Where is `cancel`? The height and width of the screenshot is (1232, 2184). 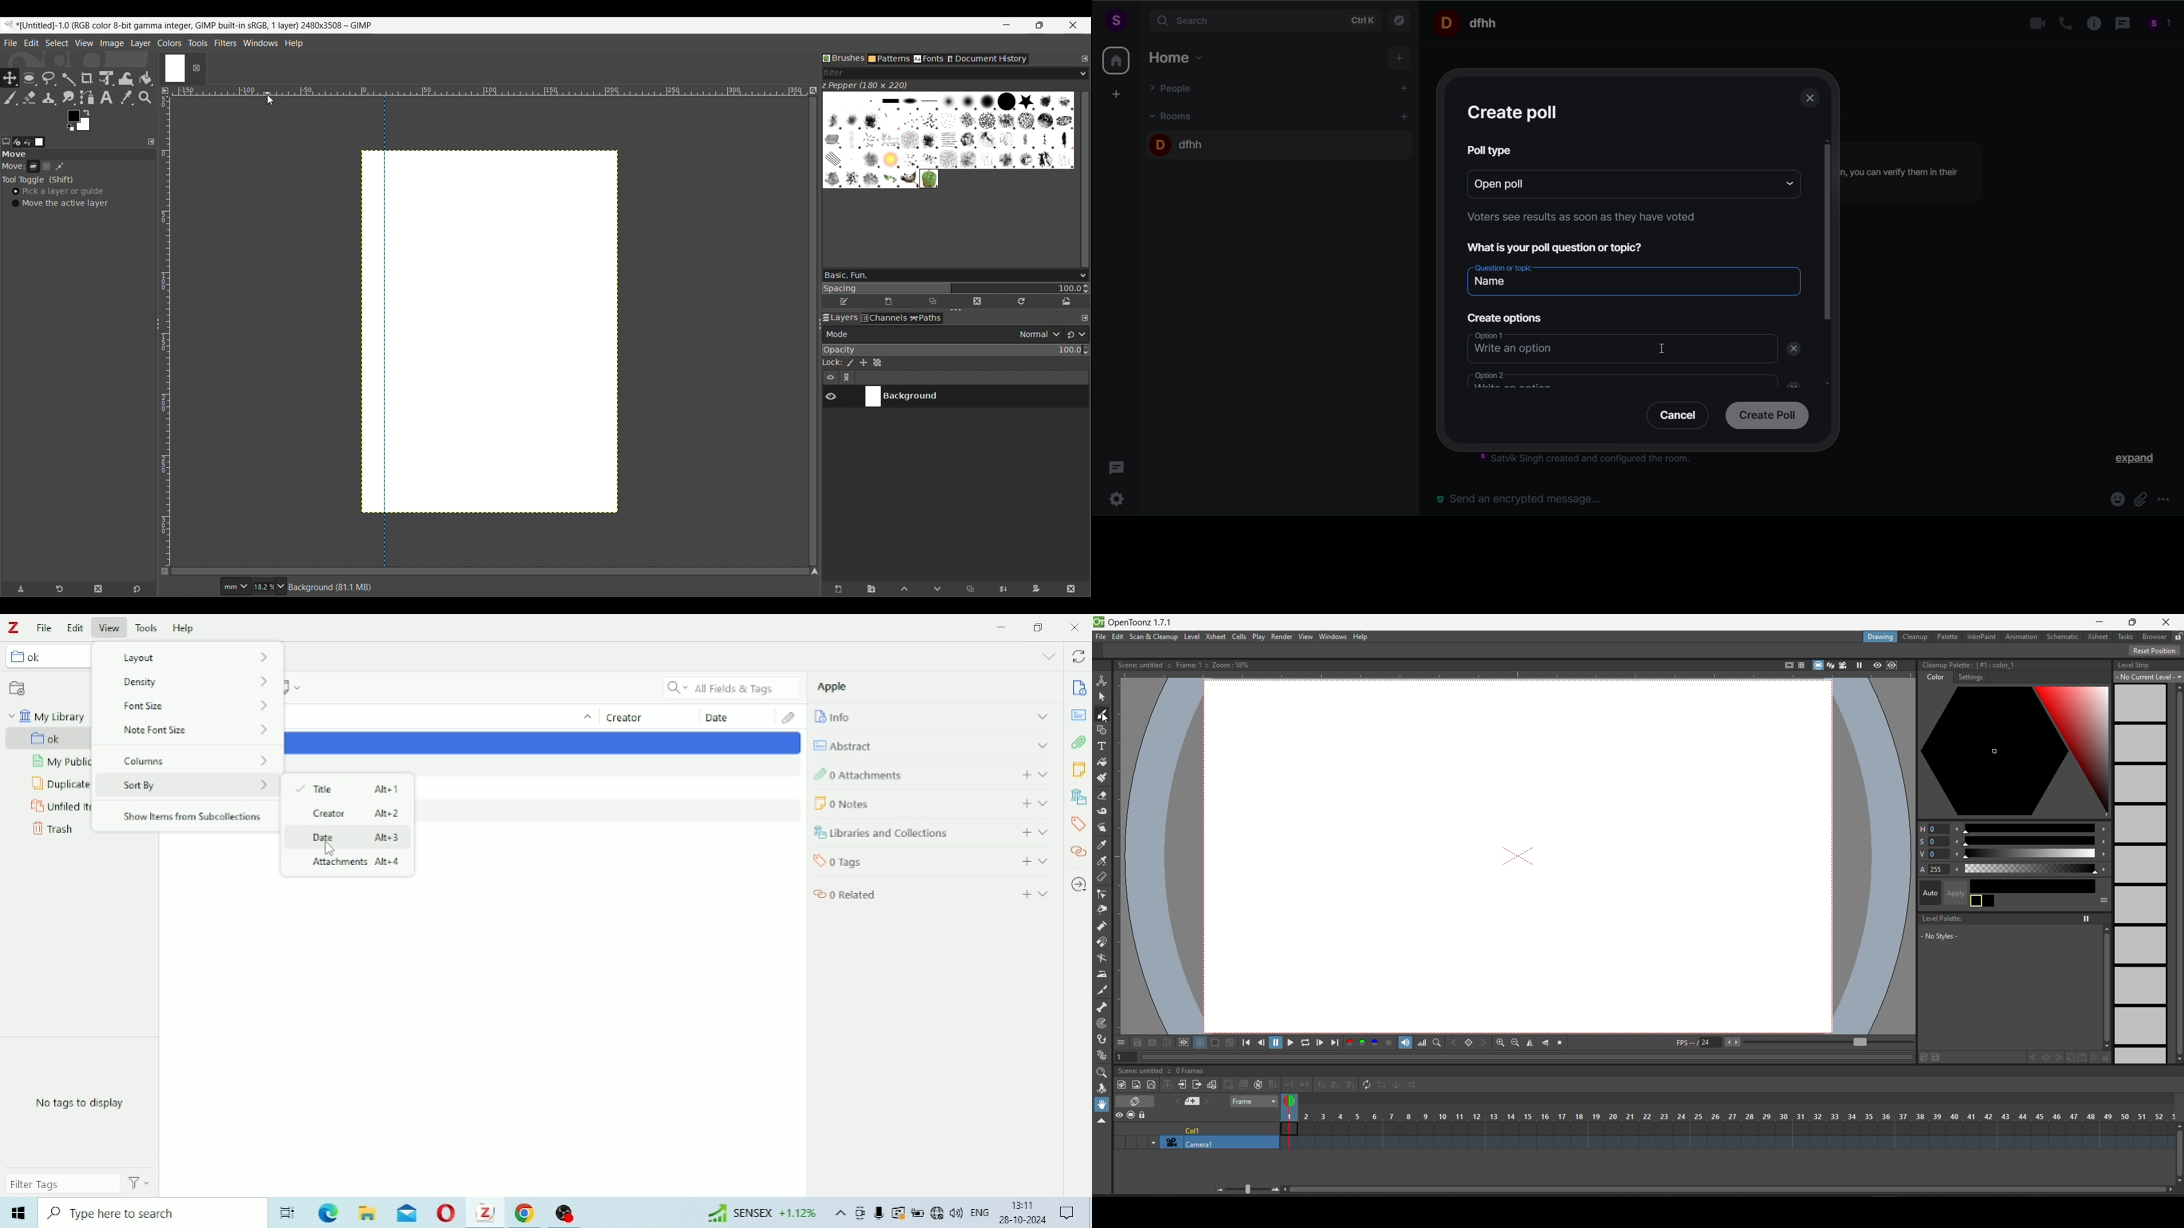 cancel is located at coordinates (1673, 418).